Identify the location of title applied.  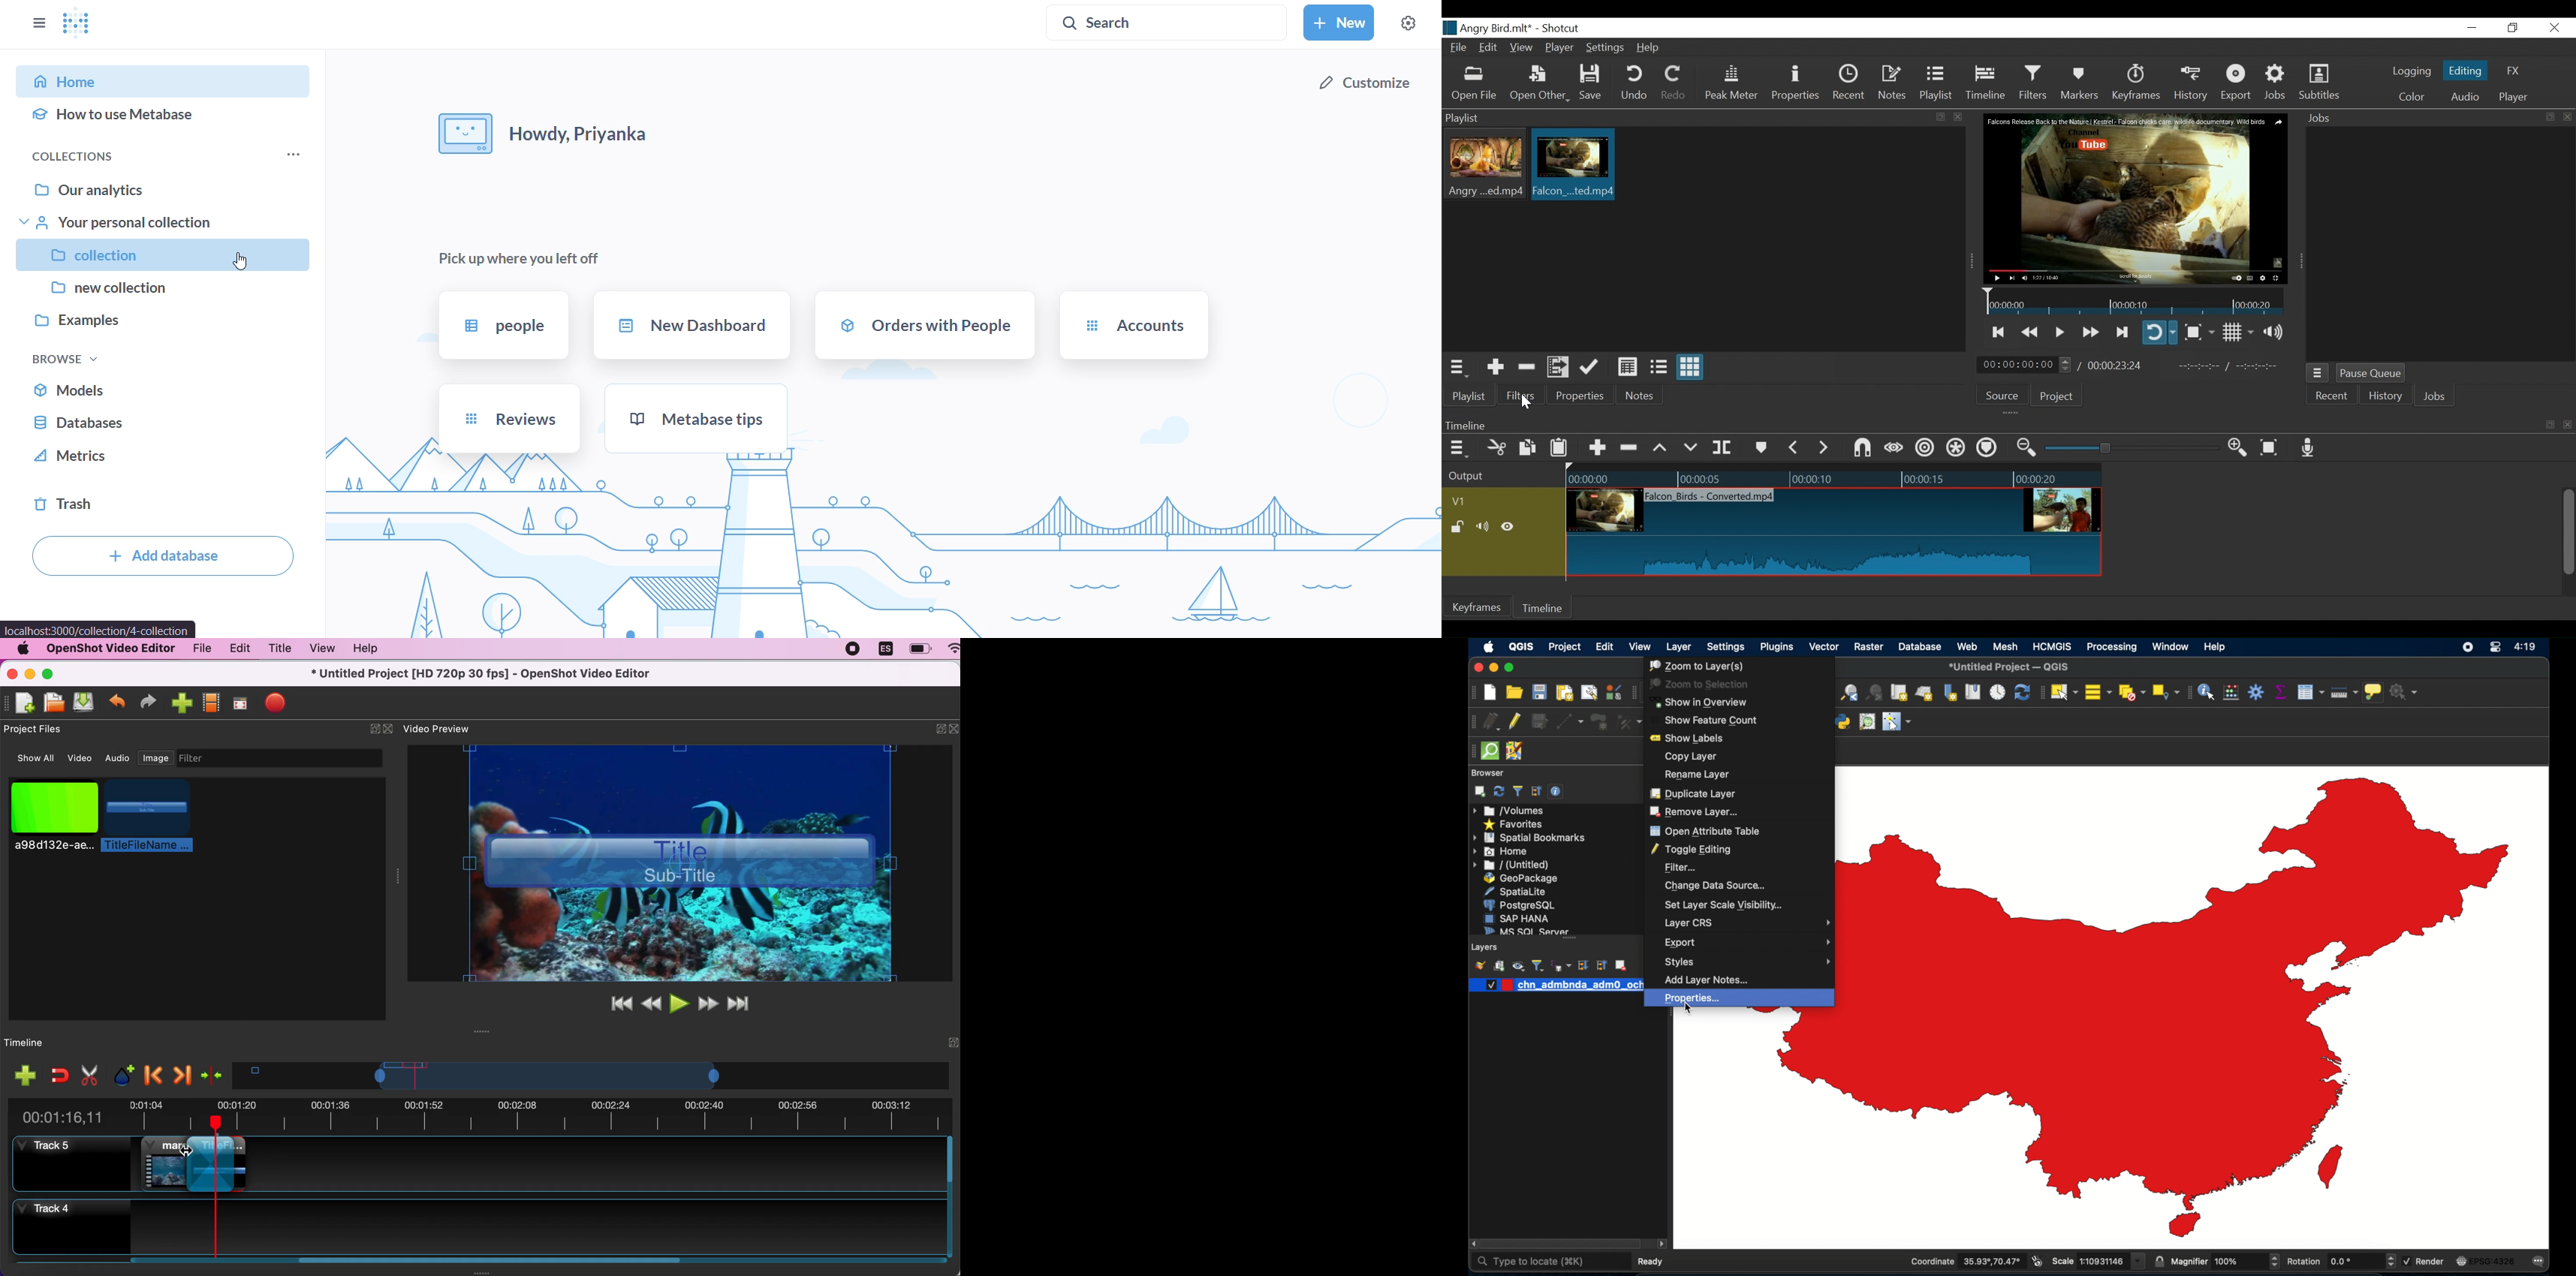
(684, 864).